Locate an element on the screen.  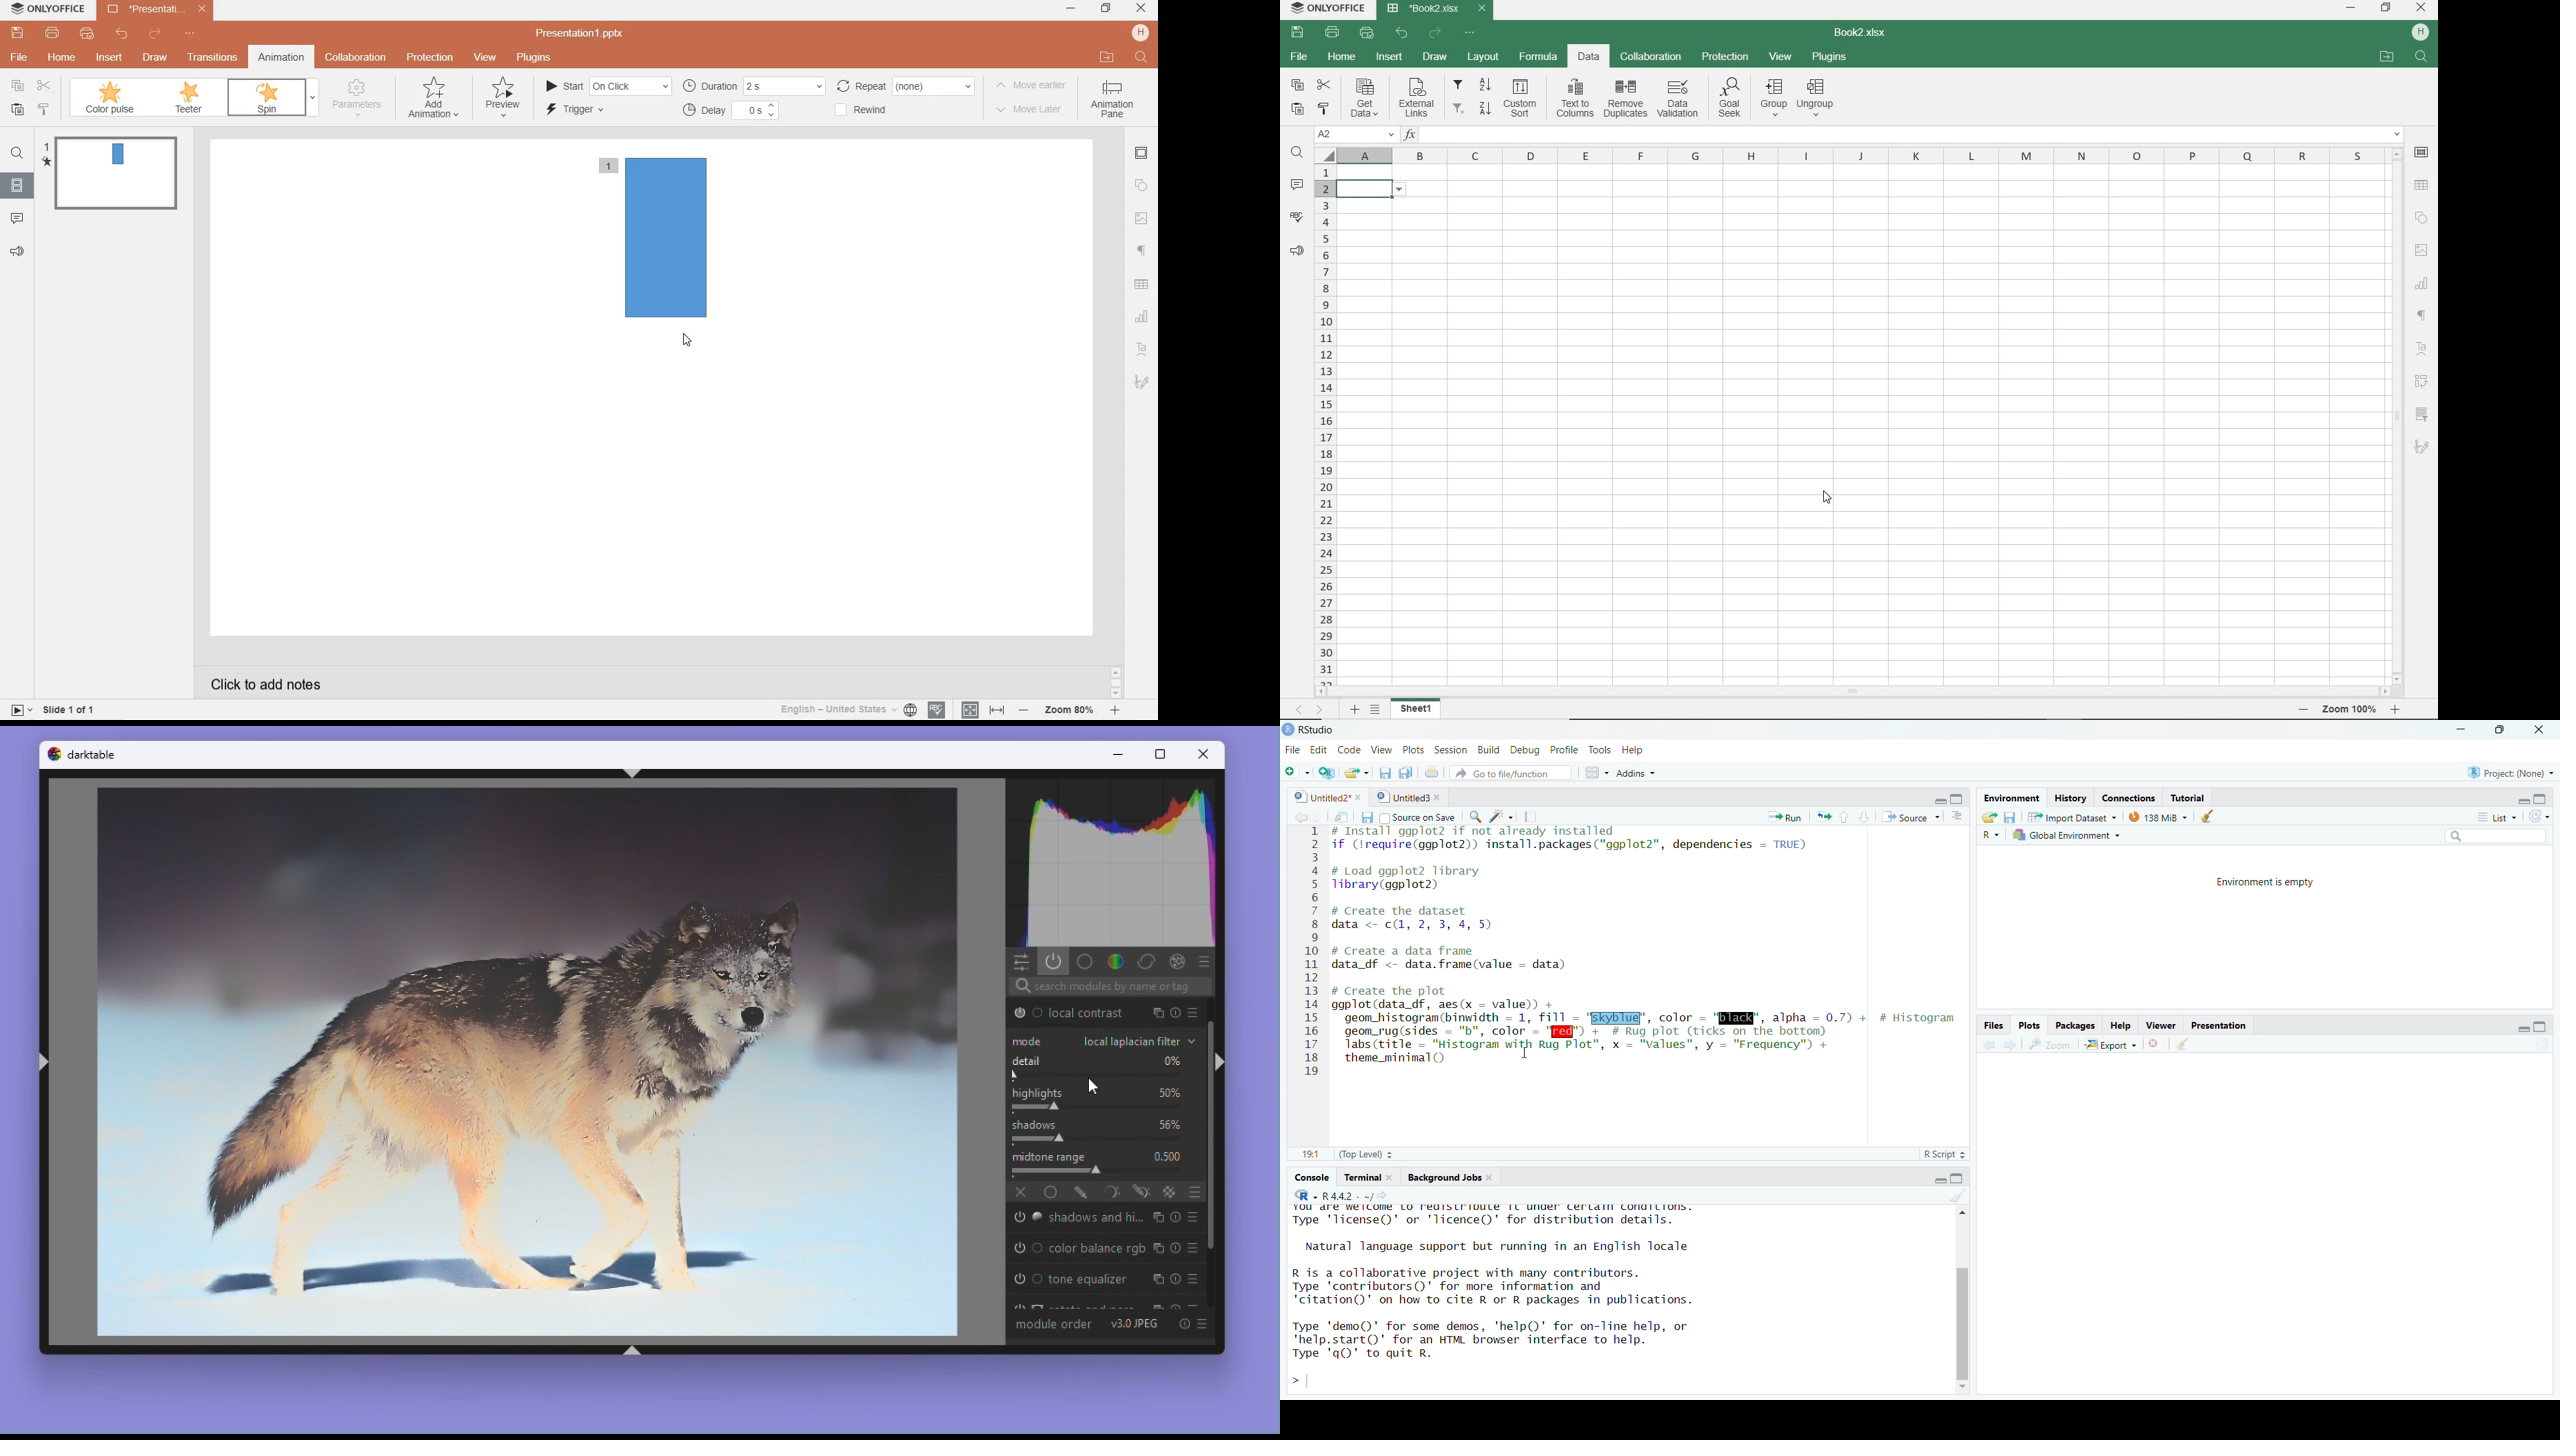
Source on Save is located at coordinates (1421, 815).